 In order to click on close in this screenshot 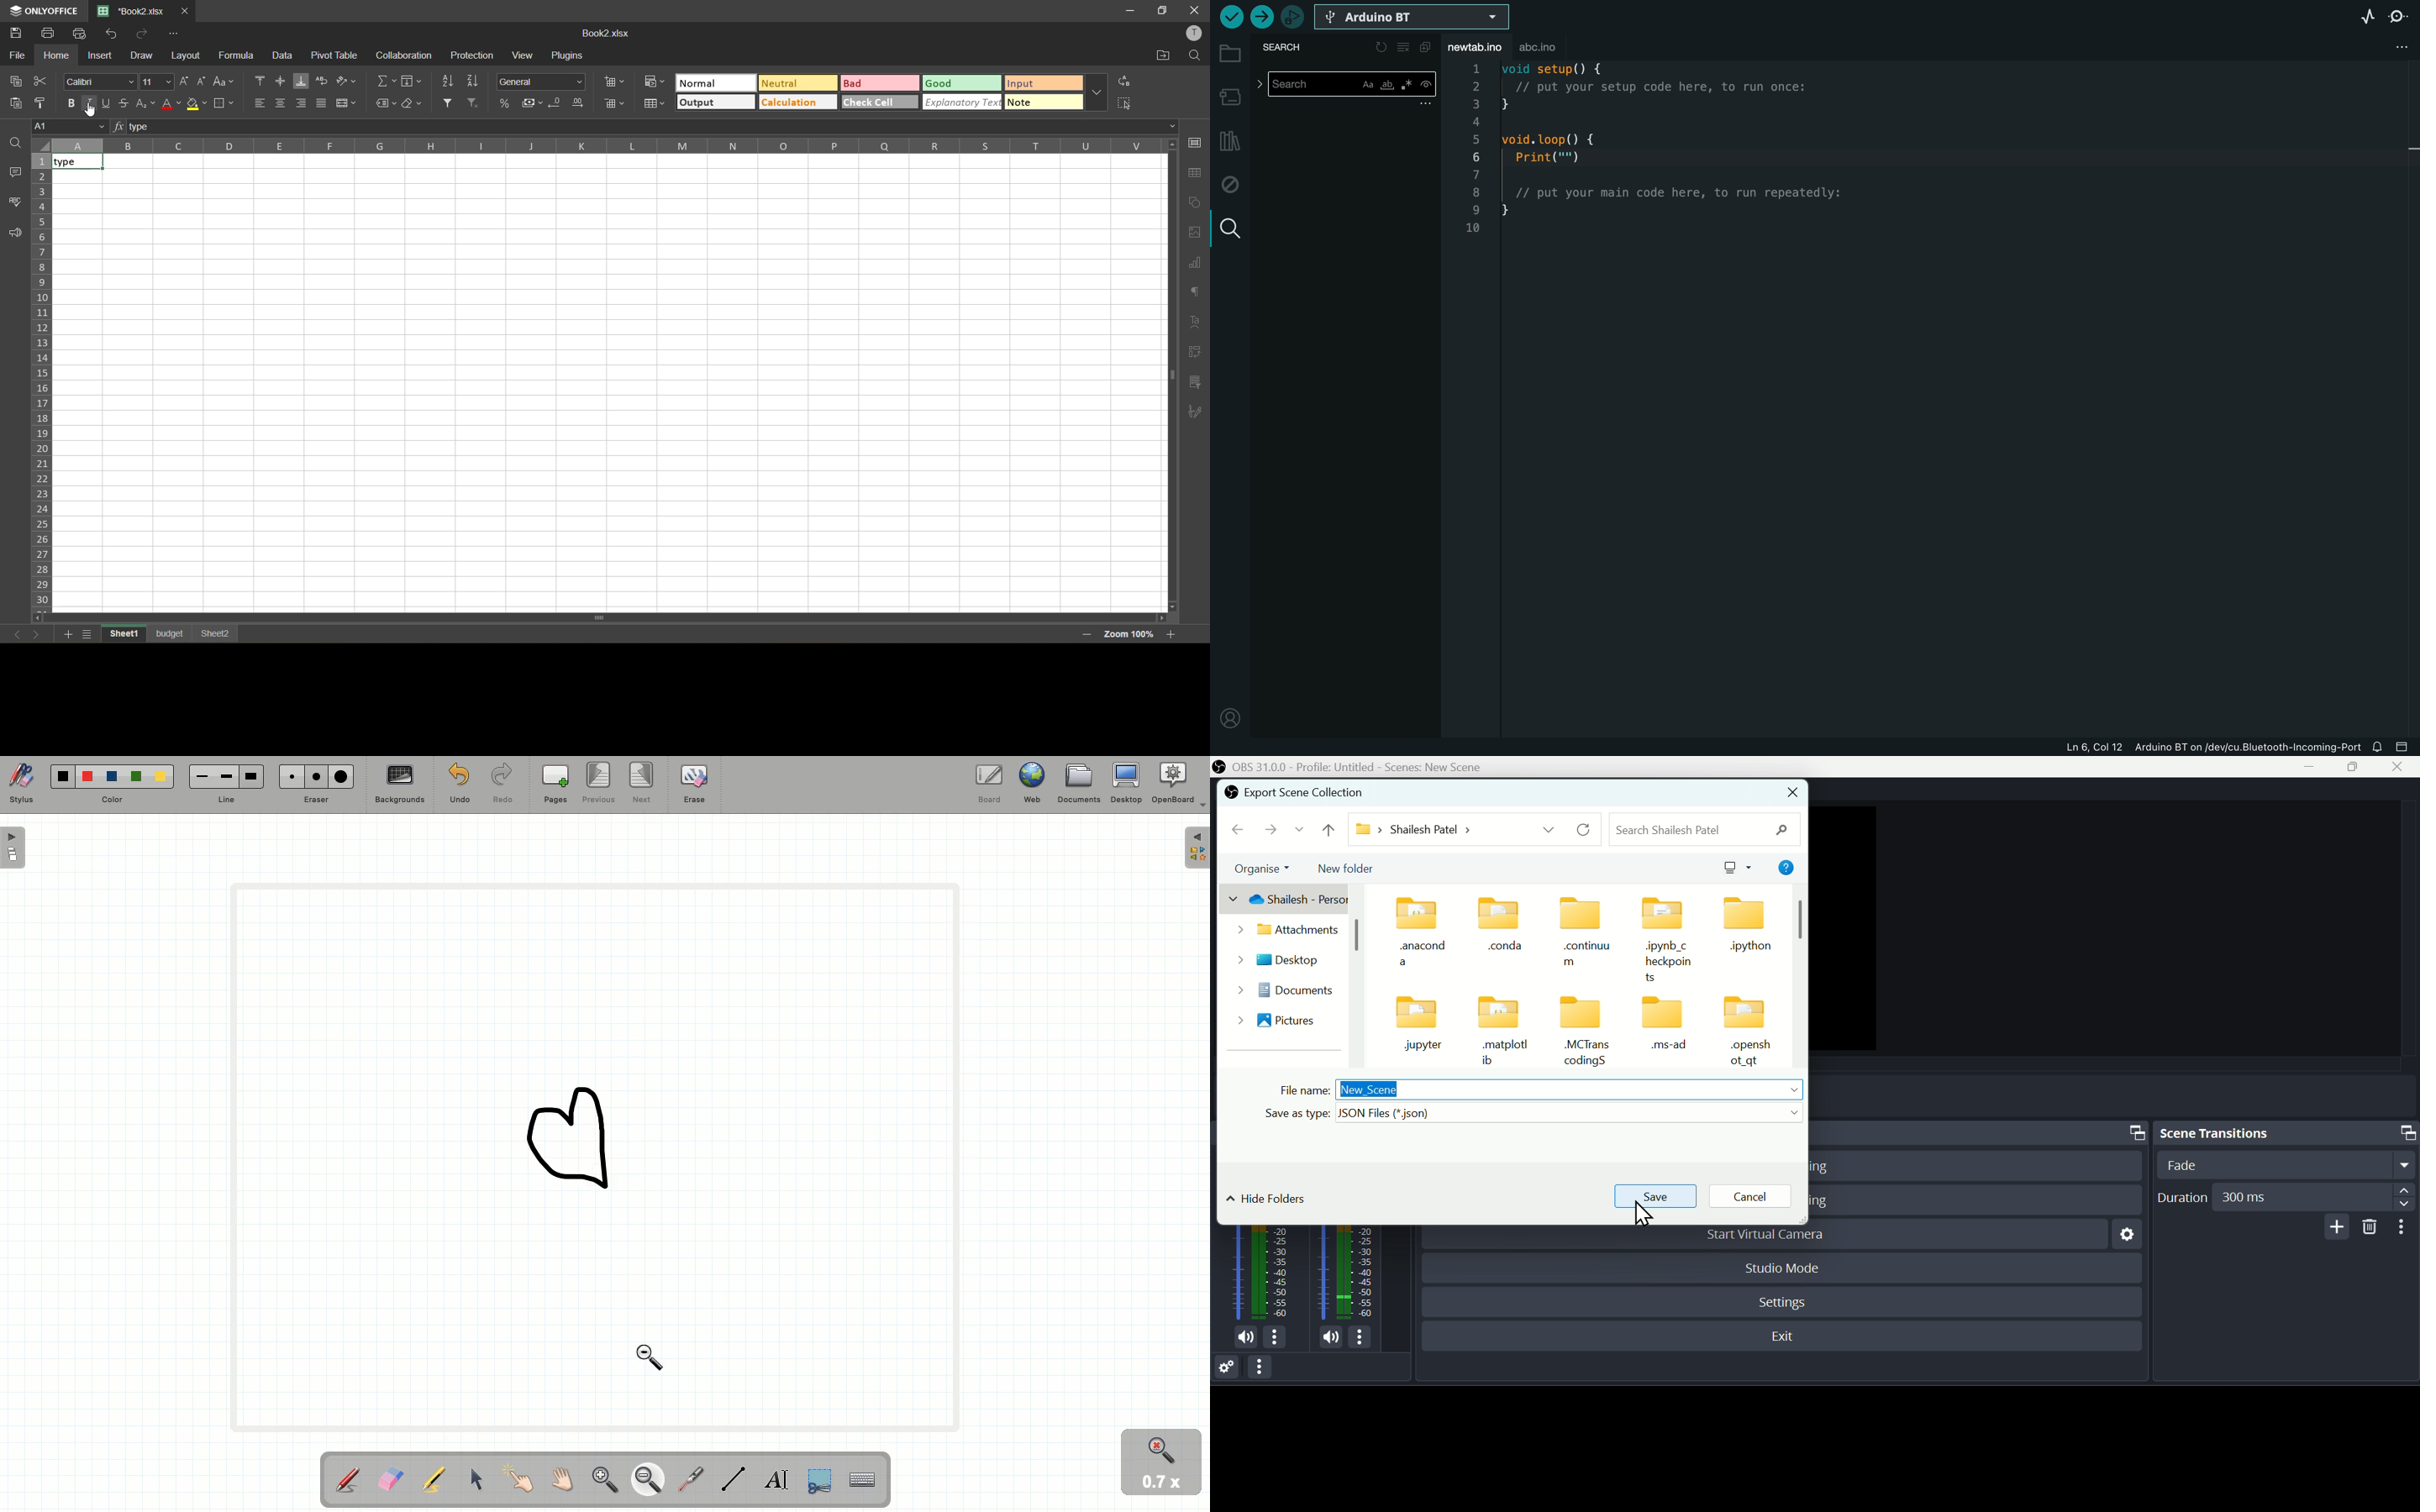, I will do `click(1195, 9)`.